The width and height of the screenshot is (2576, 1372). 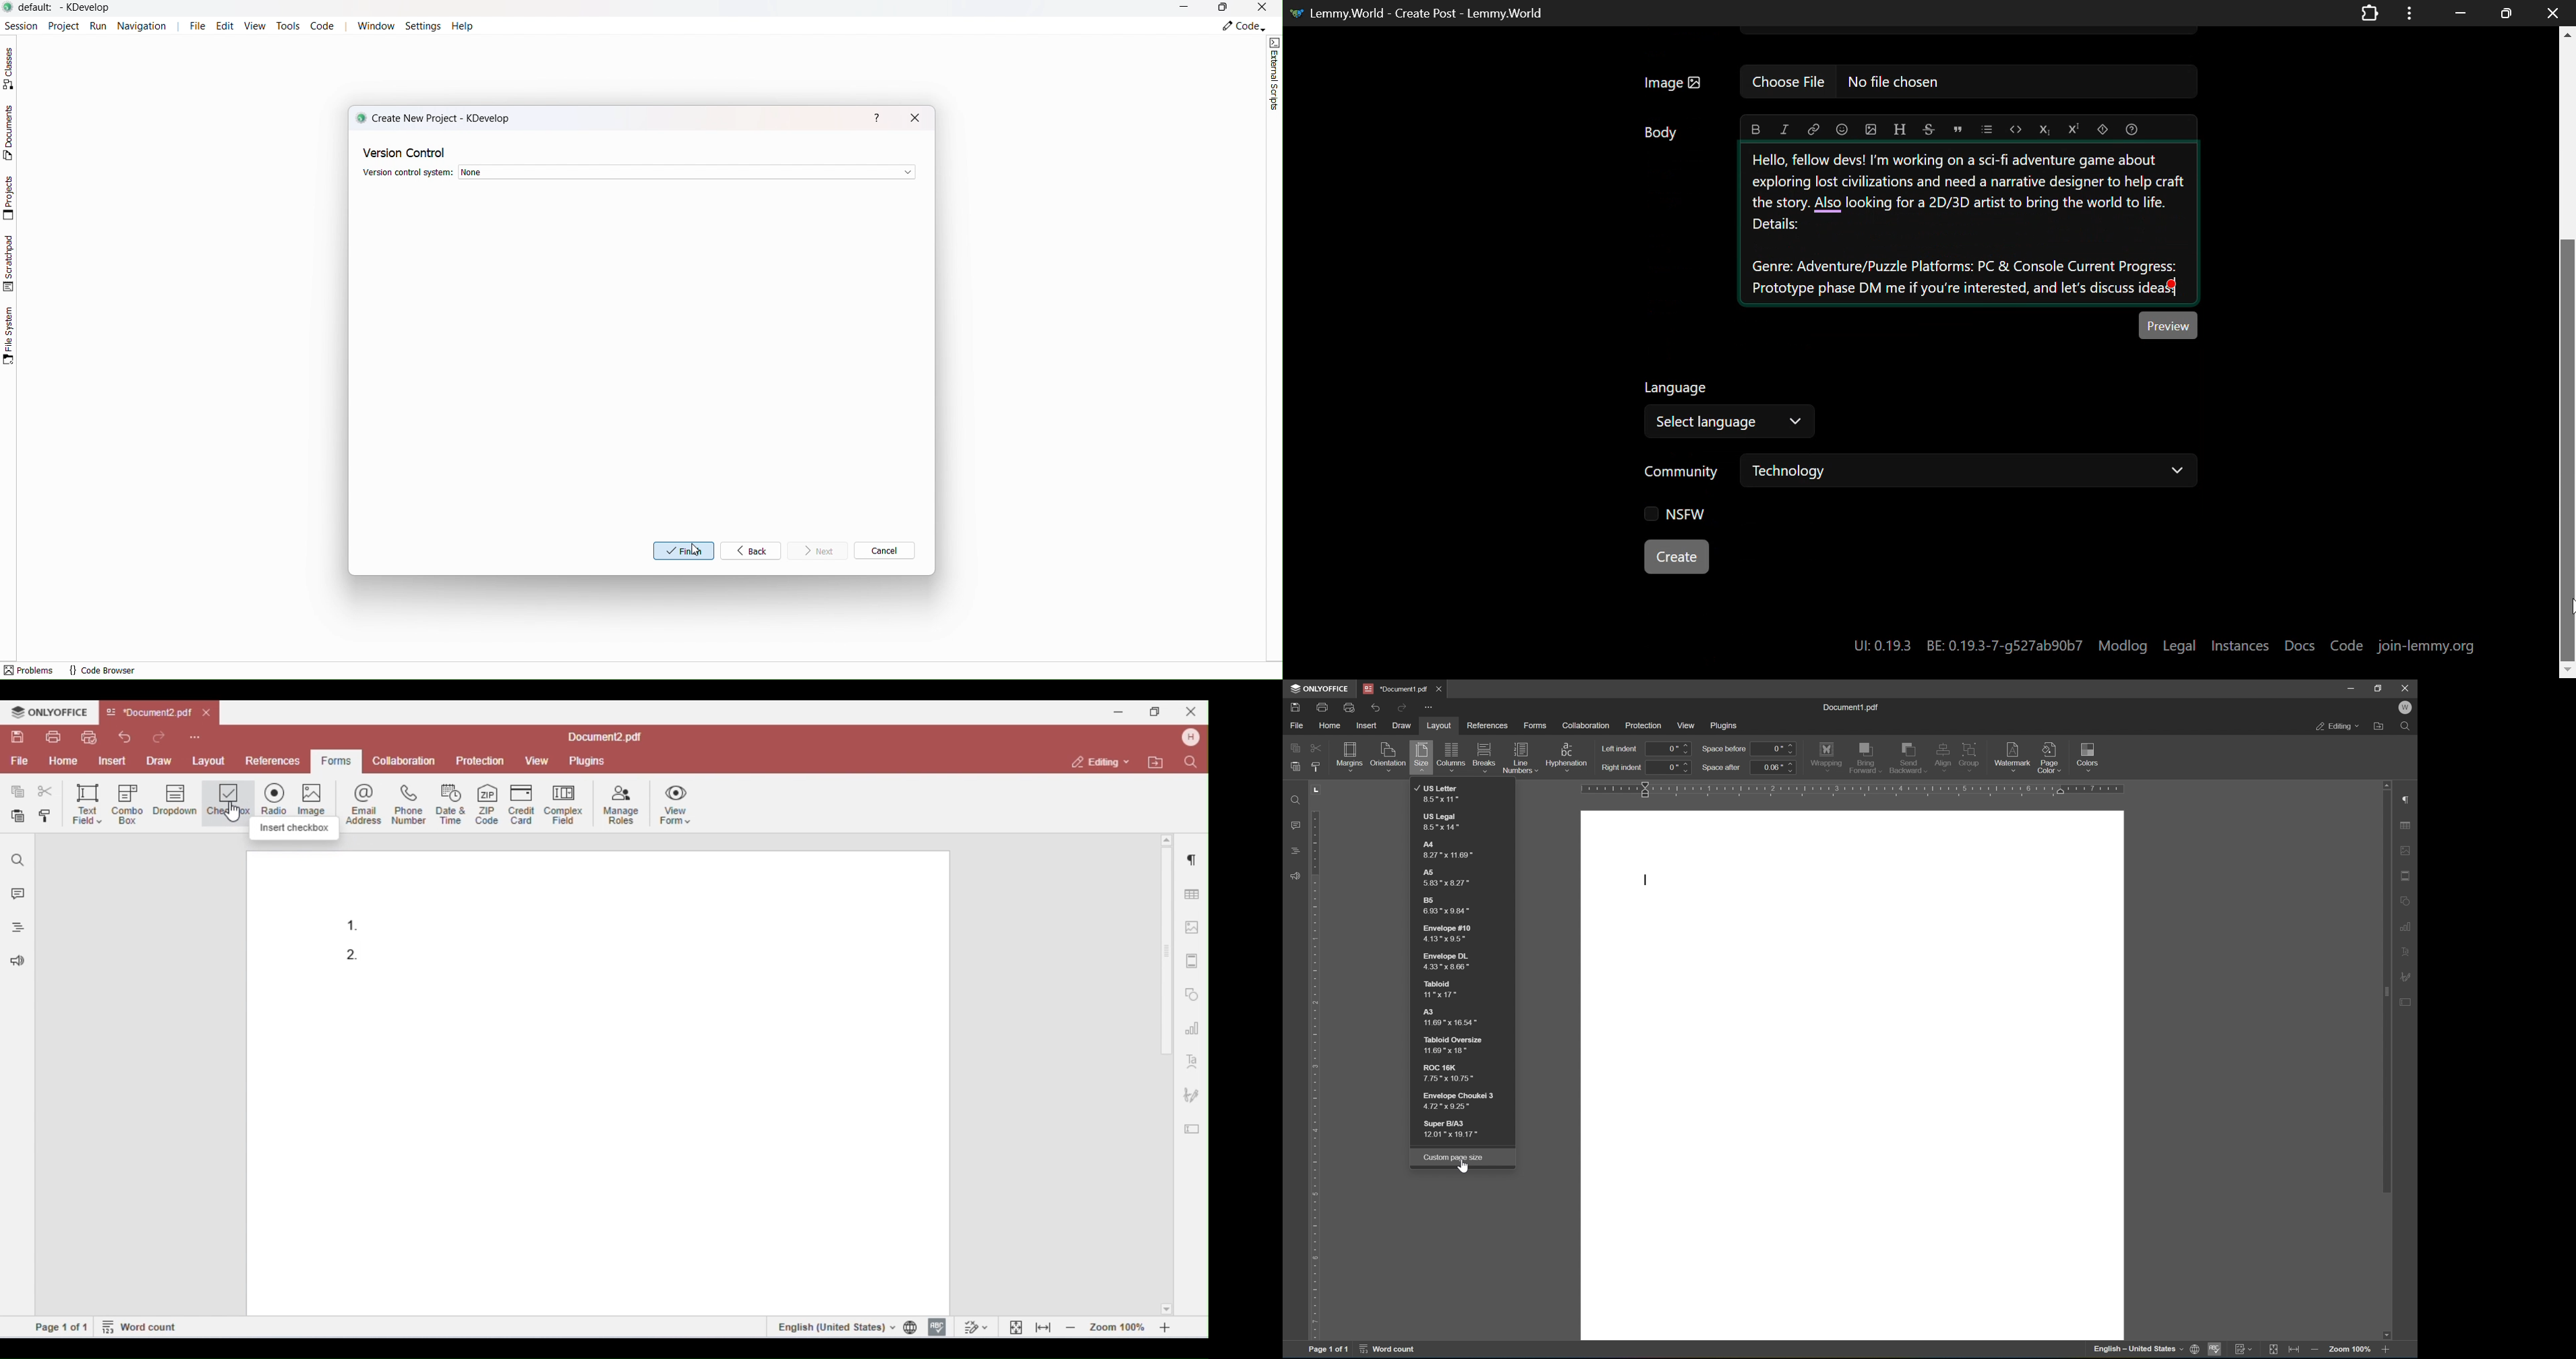 What do you see at coordinates (2408, 901) in the screenshot?
I see `shape settings` at bounding box center [2408, 901].